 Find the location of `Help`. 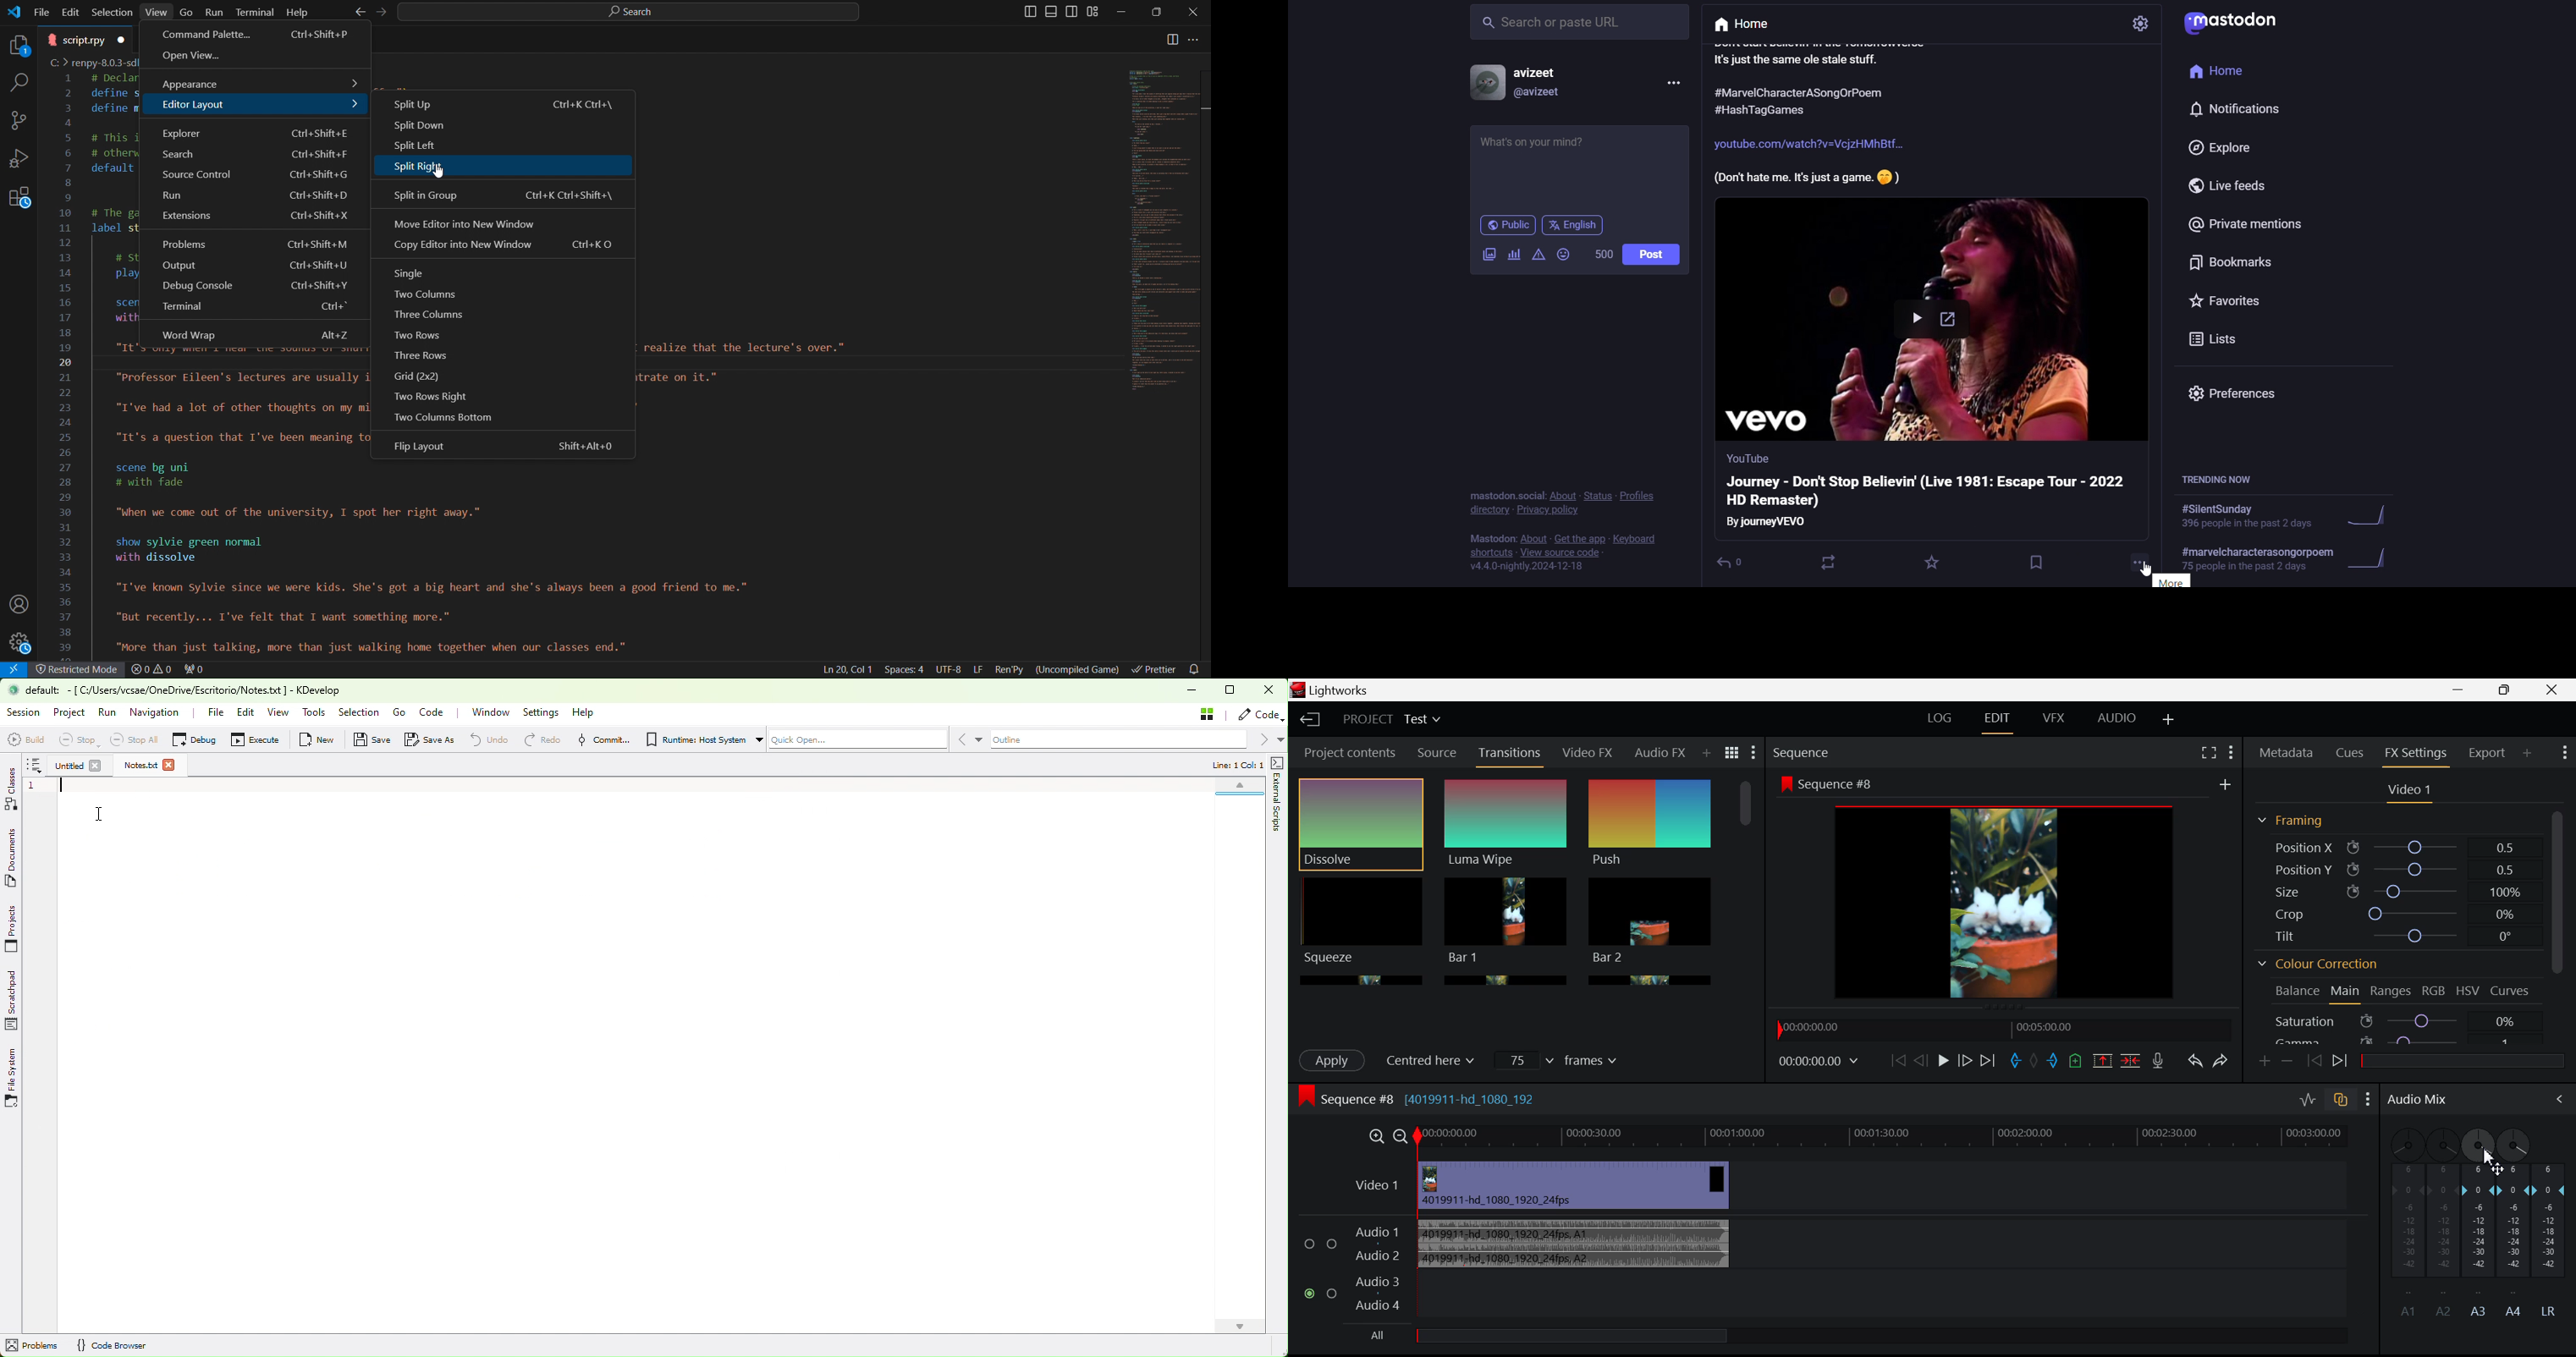

Help is located at coordinates (297, 11).